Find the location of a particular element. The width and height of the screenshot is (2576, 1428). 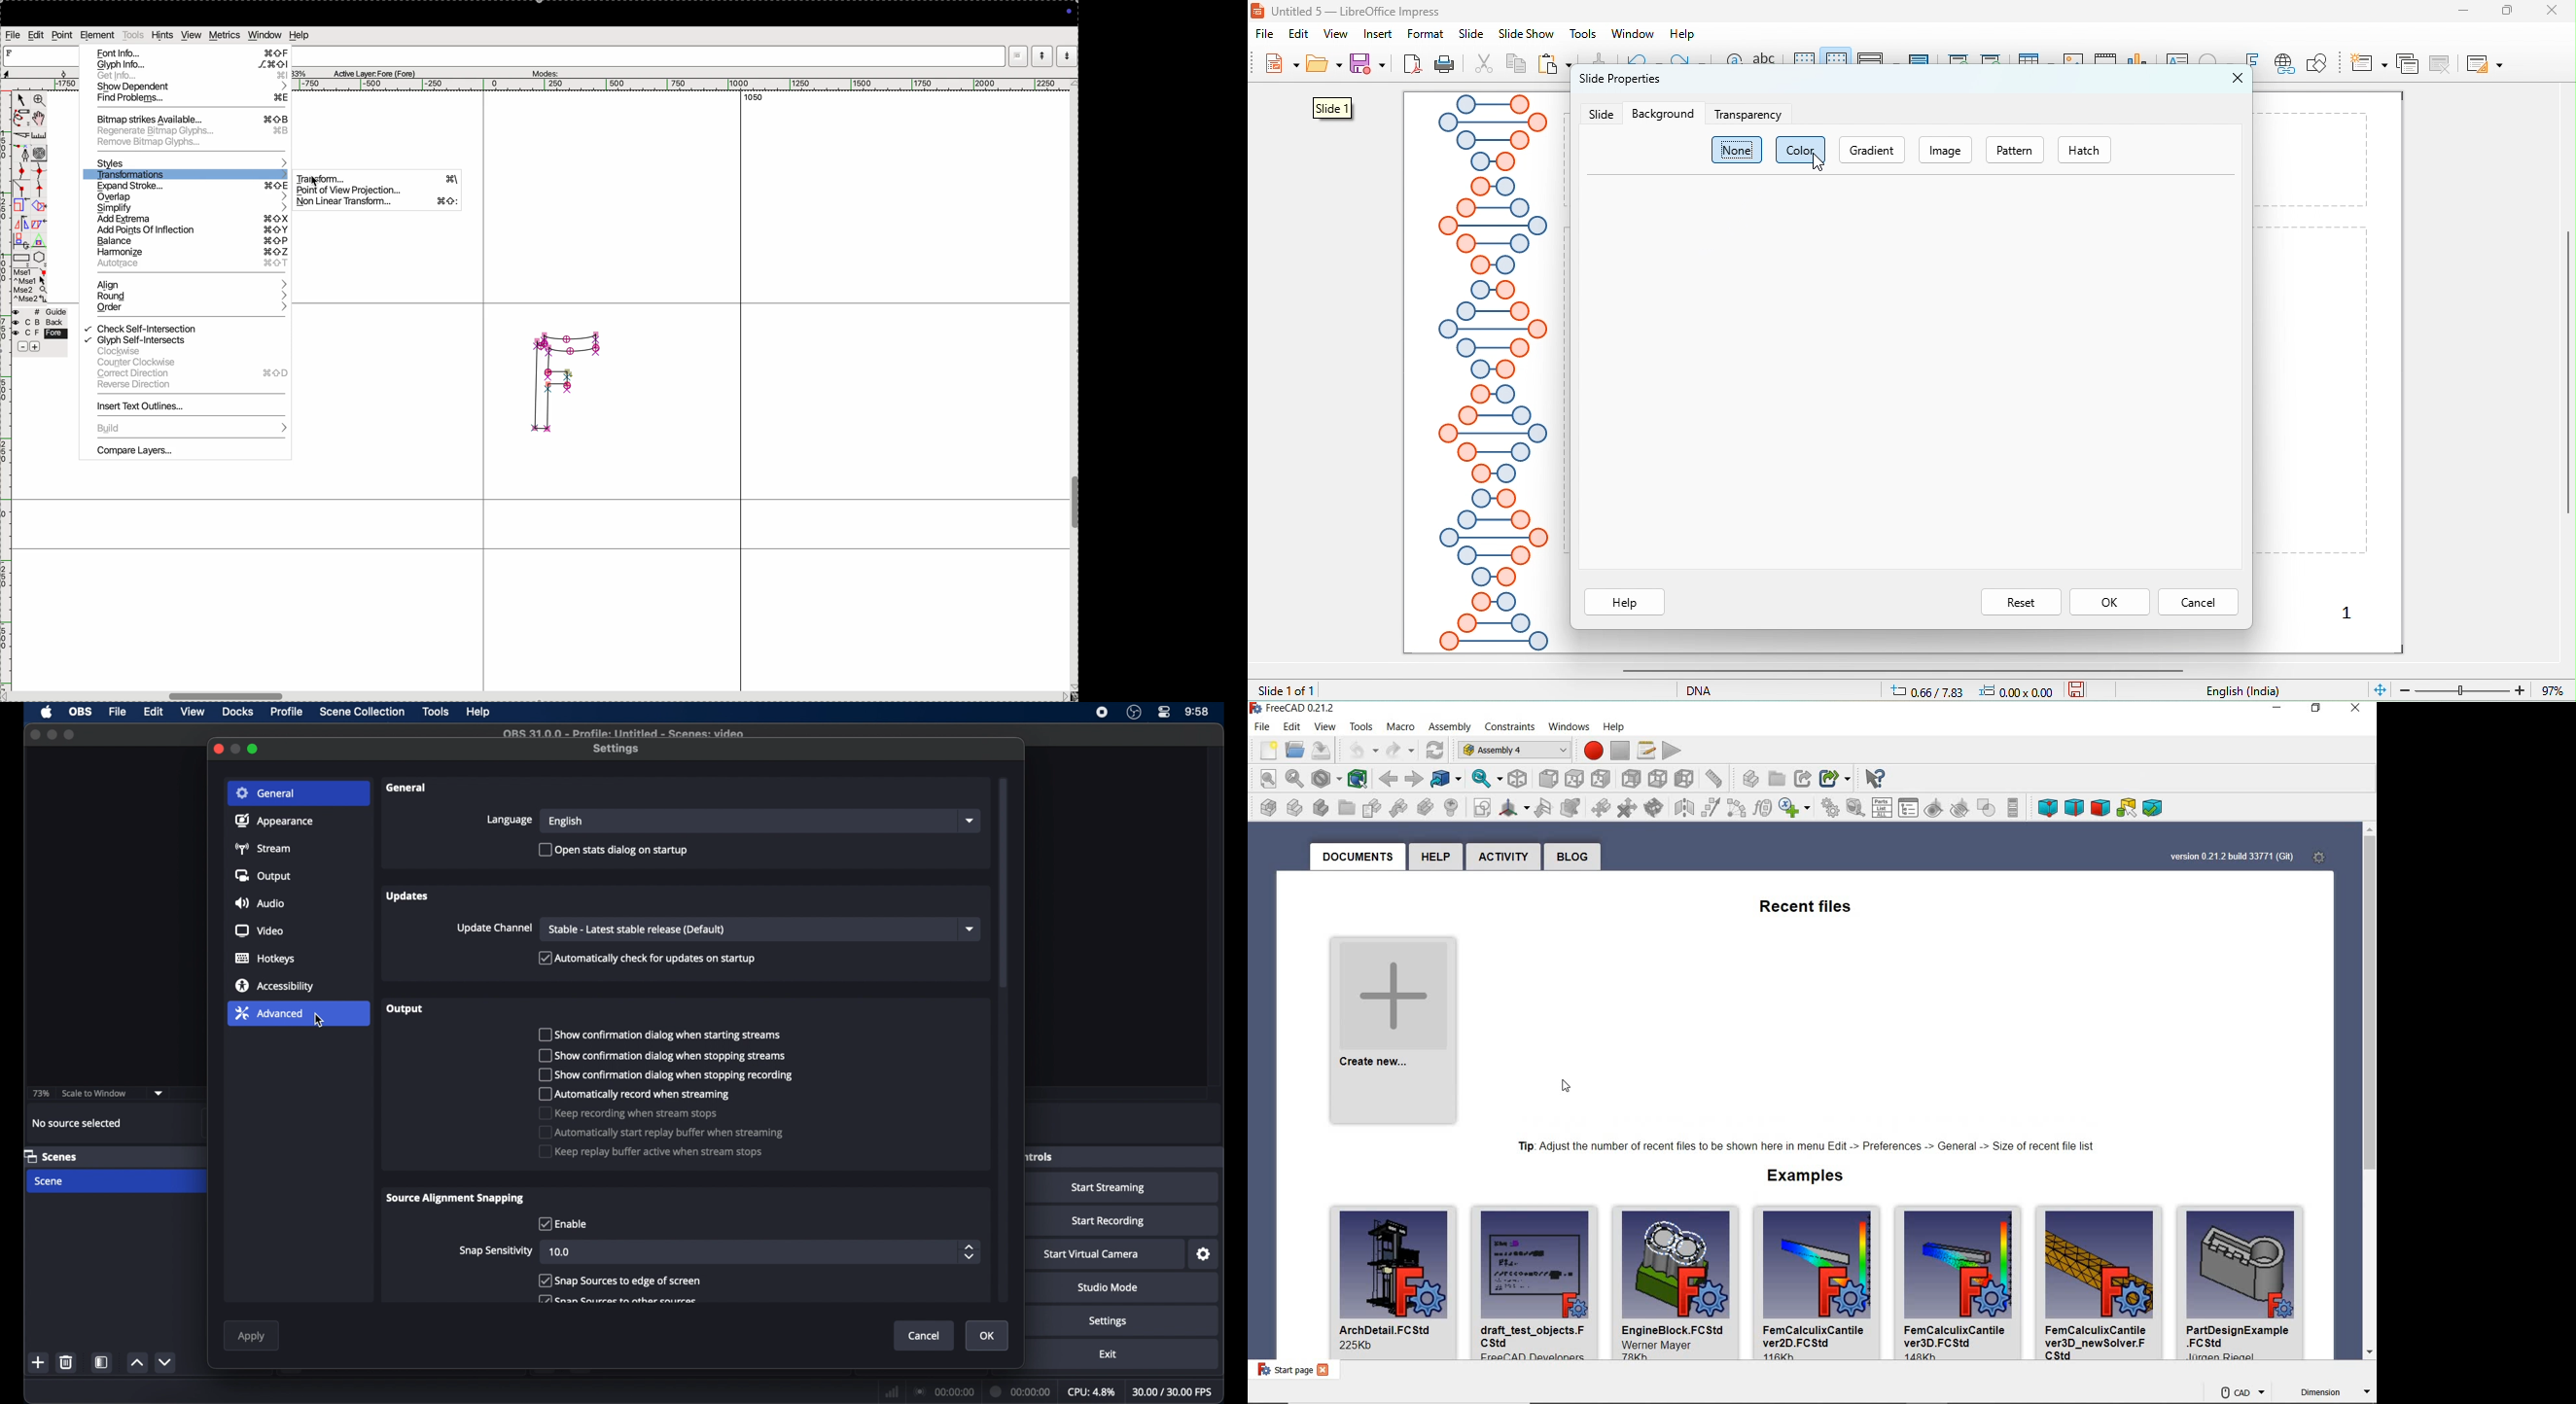

73% is located at coordinates (40, 1094).